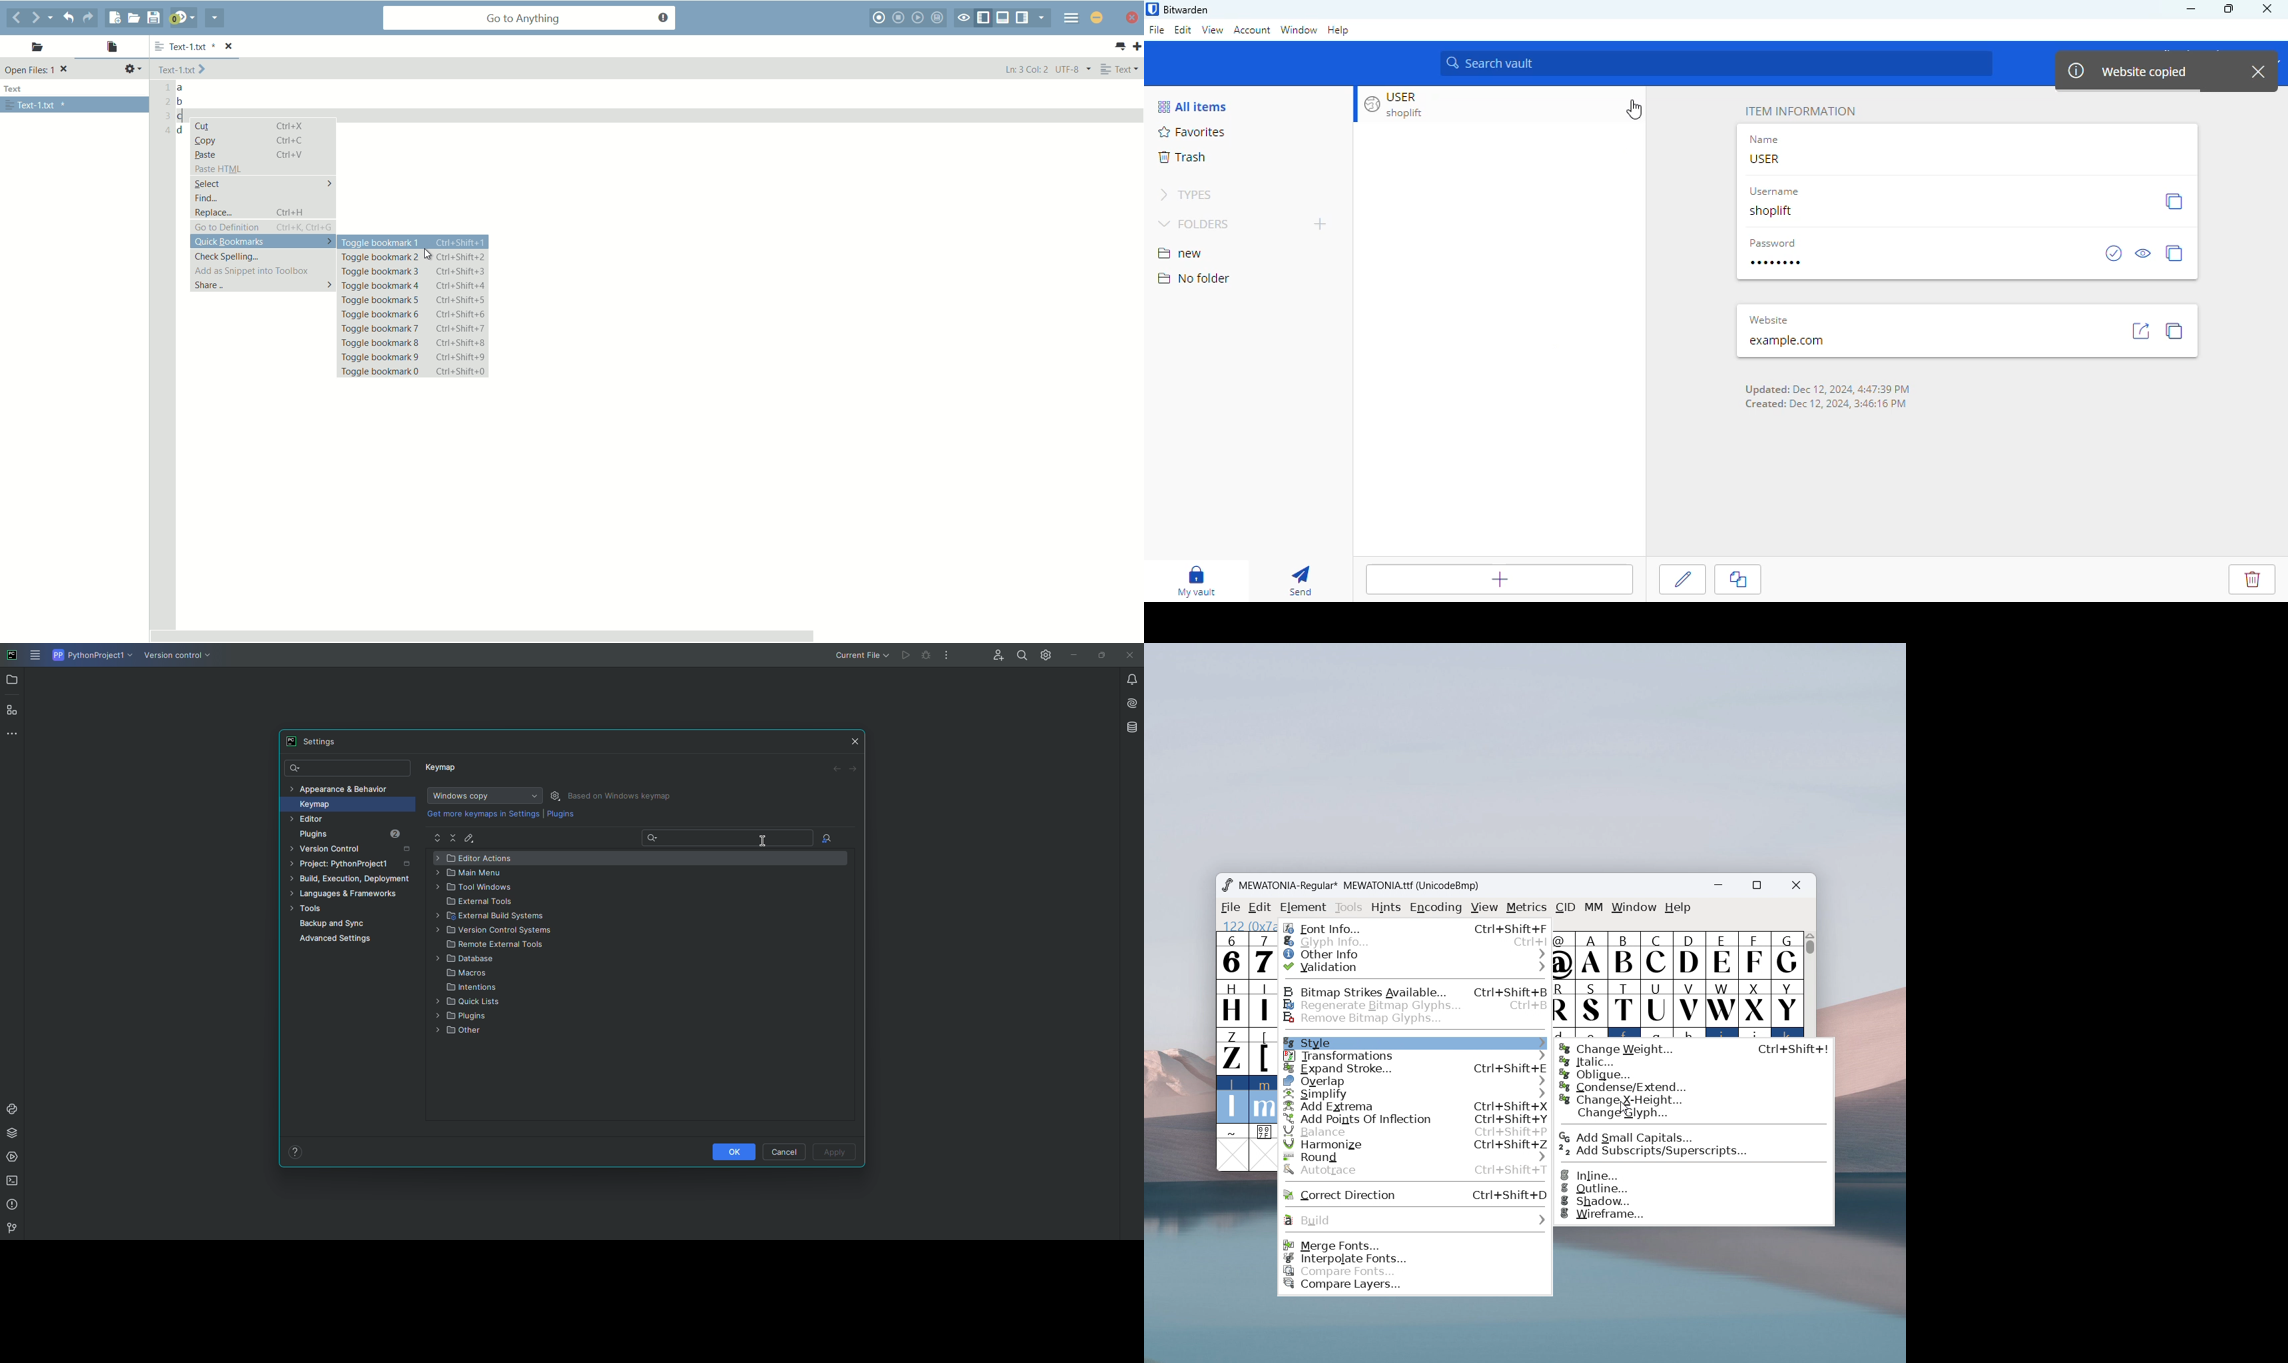 Image resolution: width=2296 pixels, height=1372 pixels. Describe the element at coordinates (1416, 1258) in the screenshot. I see `interpolate fonts` at that location.